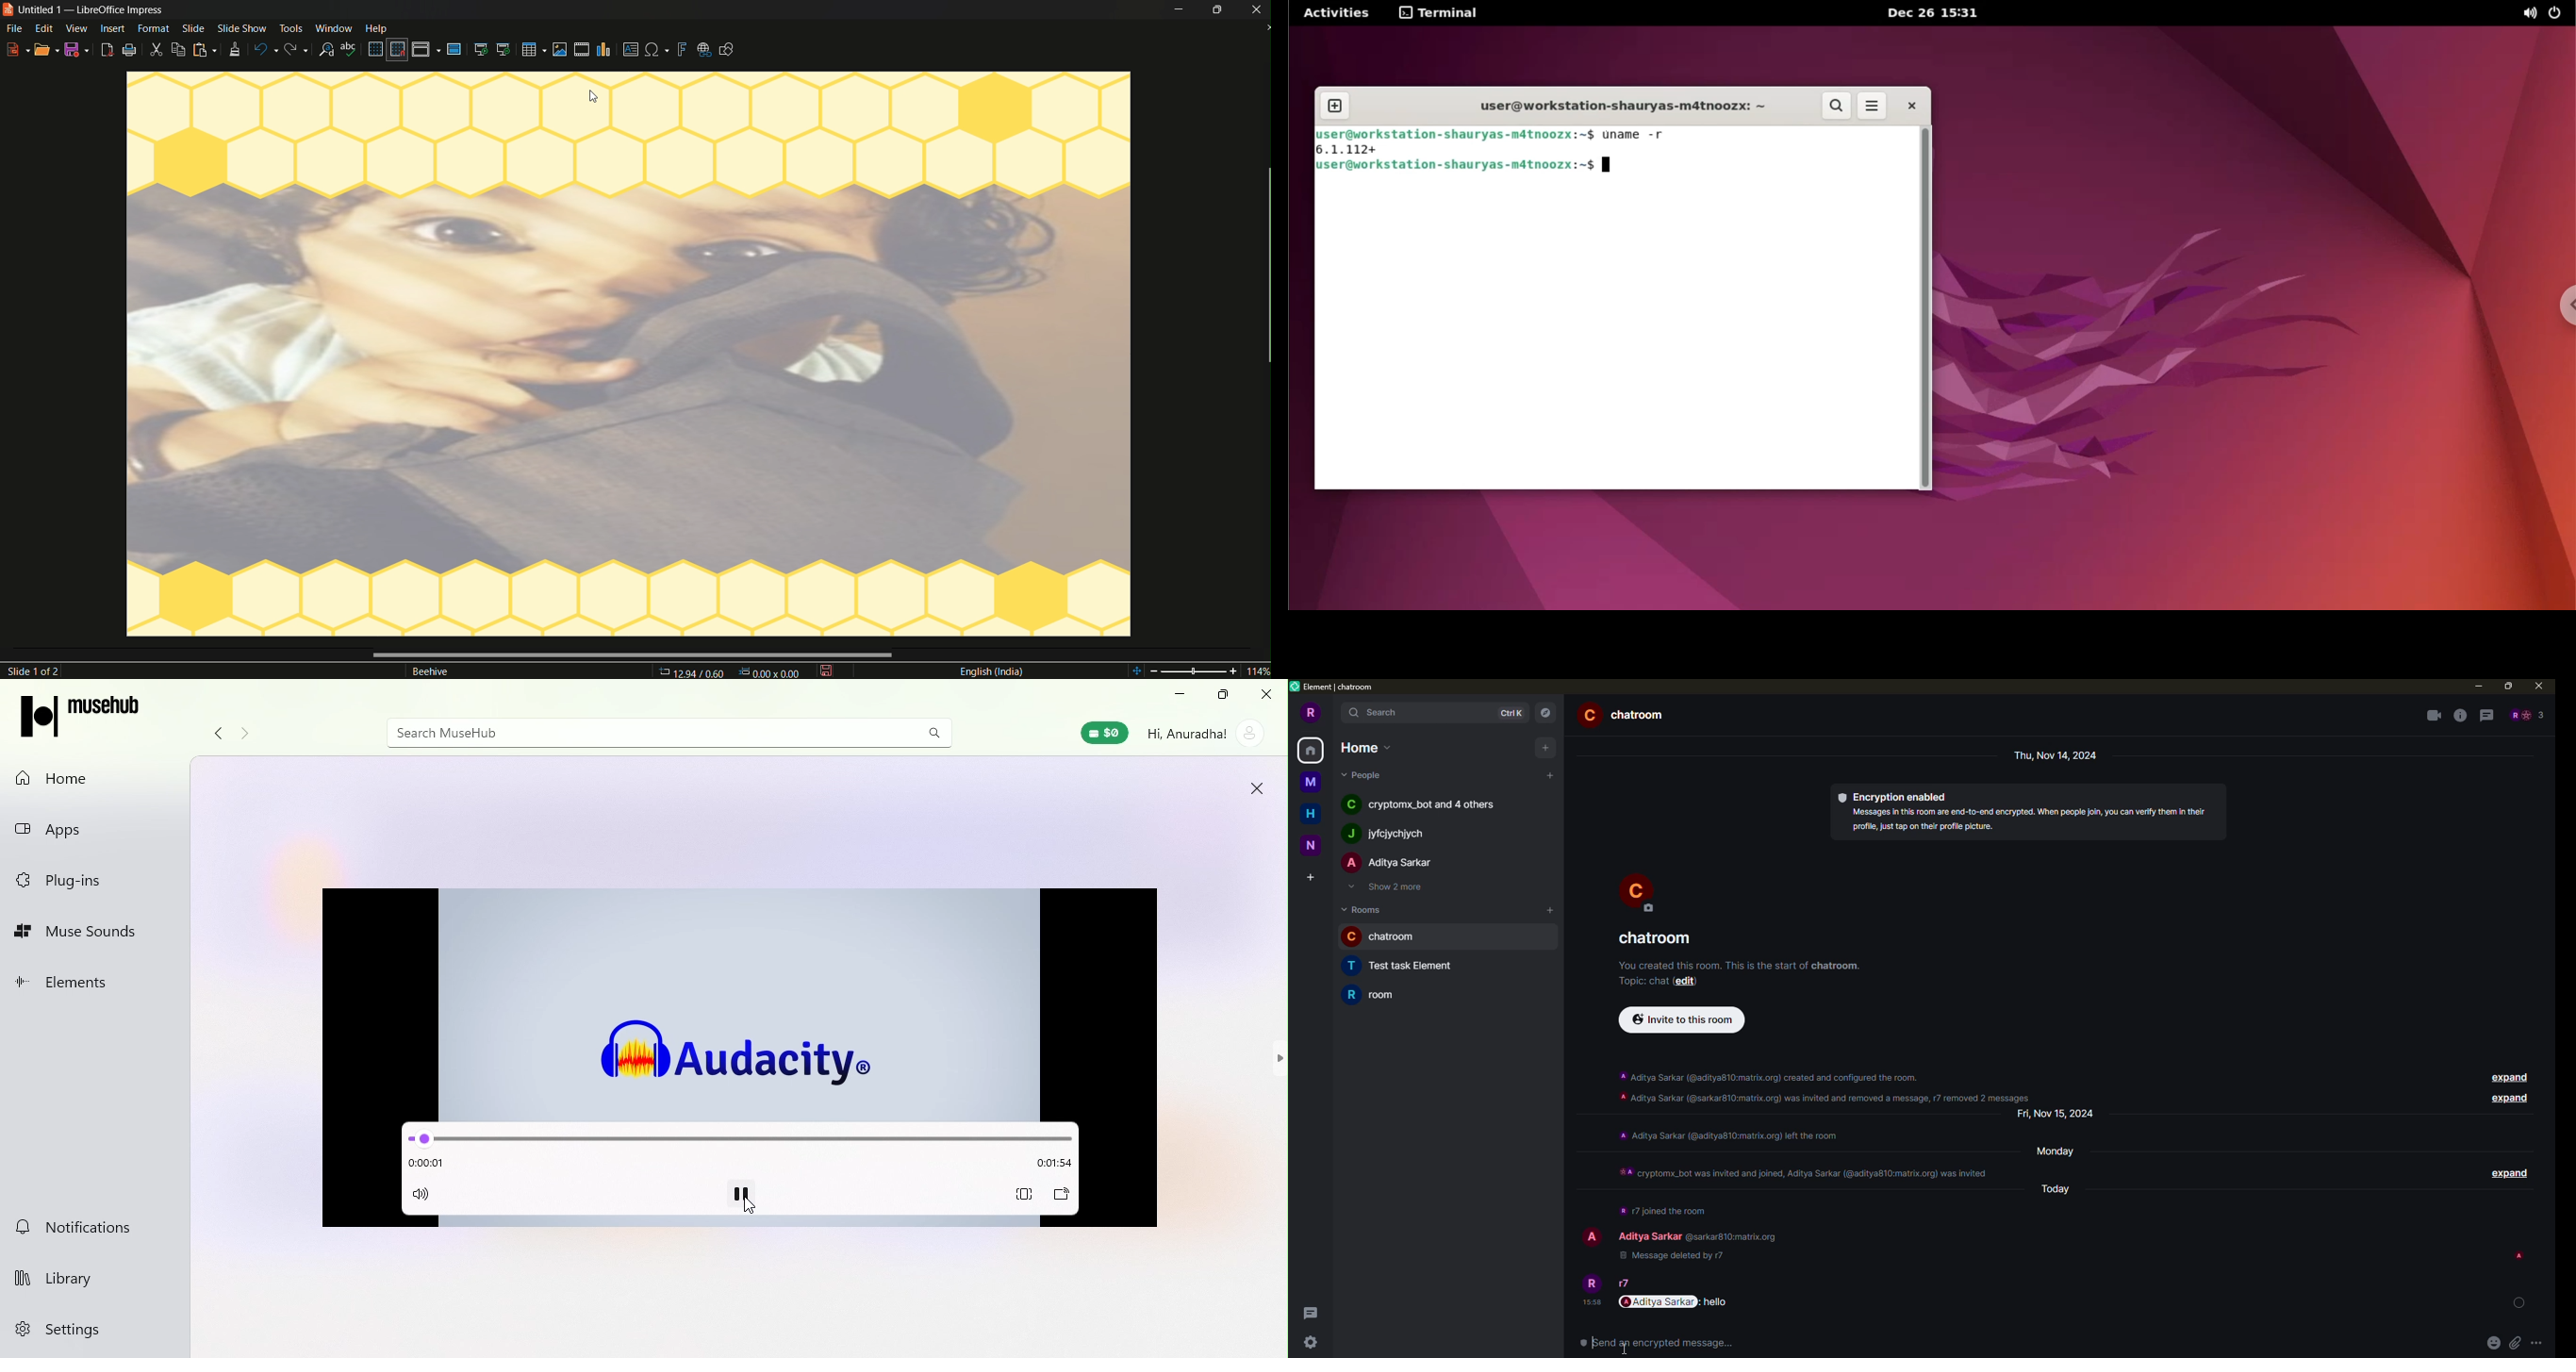 Image resolution: width=2576 pixels, height=1372 pixels. Describe the element at coordinates (2539, 686) in the screenshot. I see `close` at that location.